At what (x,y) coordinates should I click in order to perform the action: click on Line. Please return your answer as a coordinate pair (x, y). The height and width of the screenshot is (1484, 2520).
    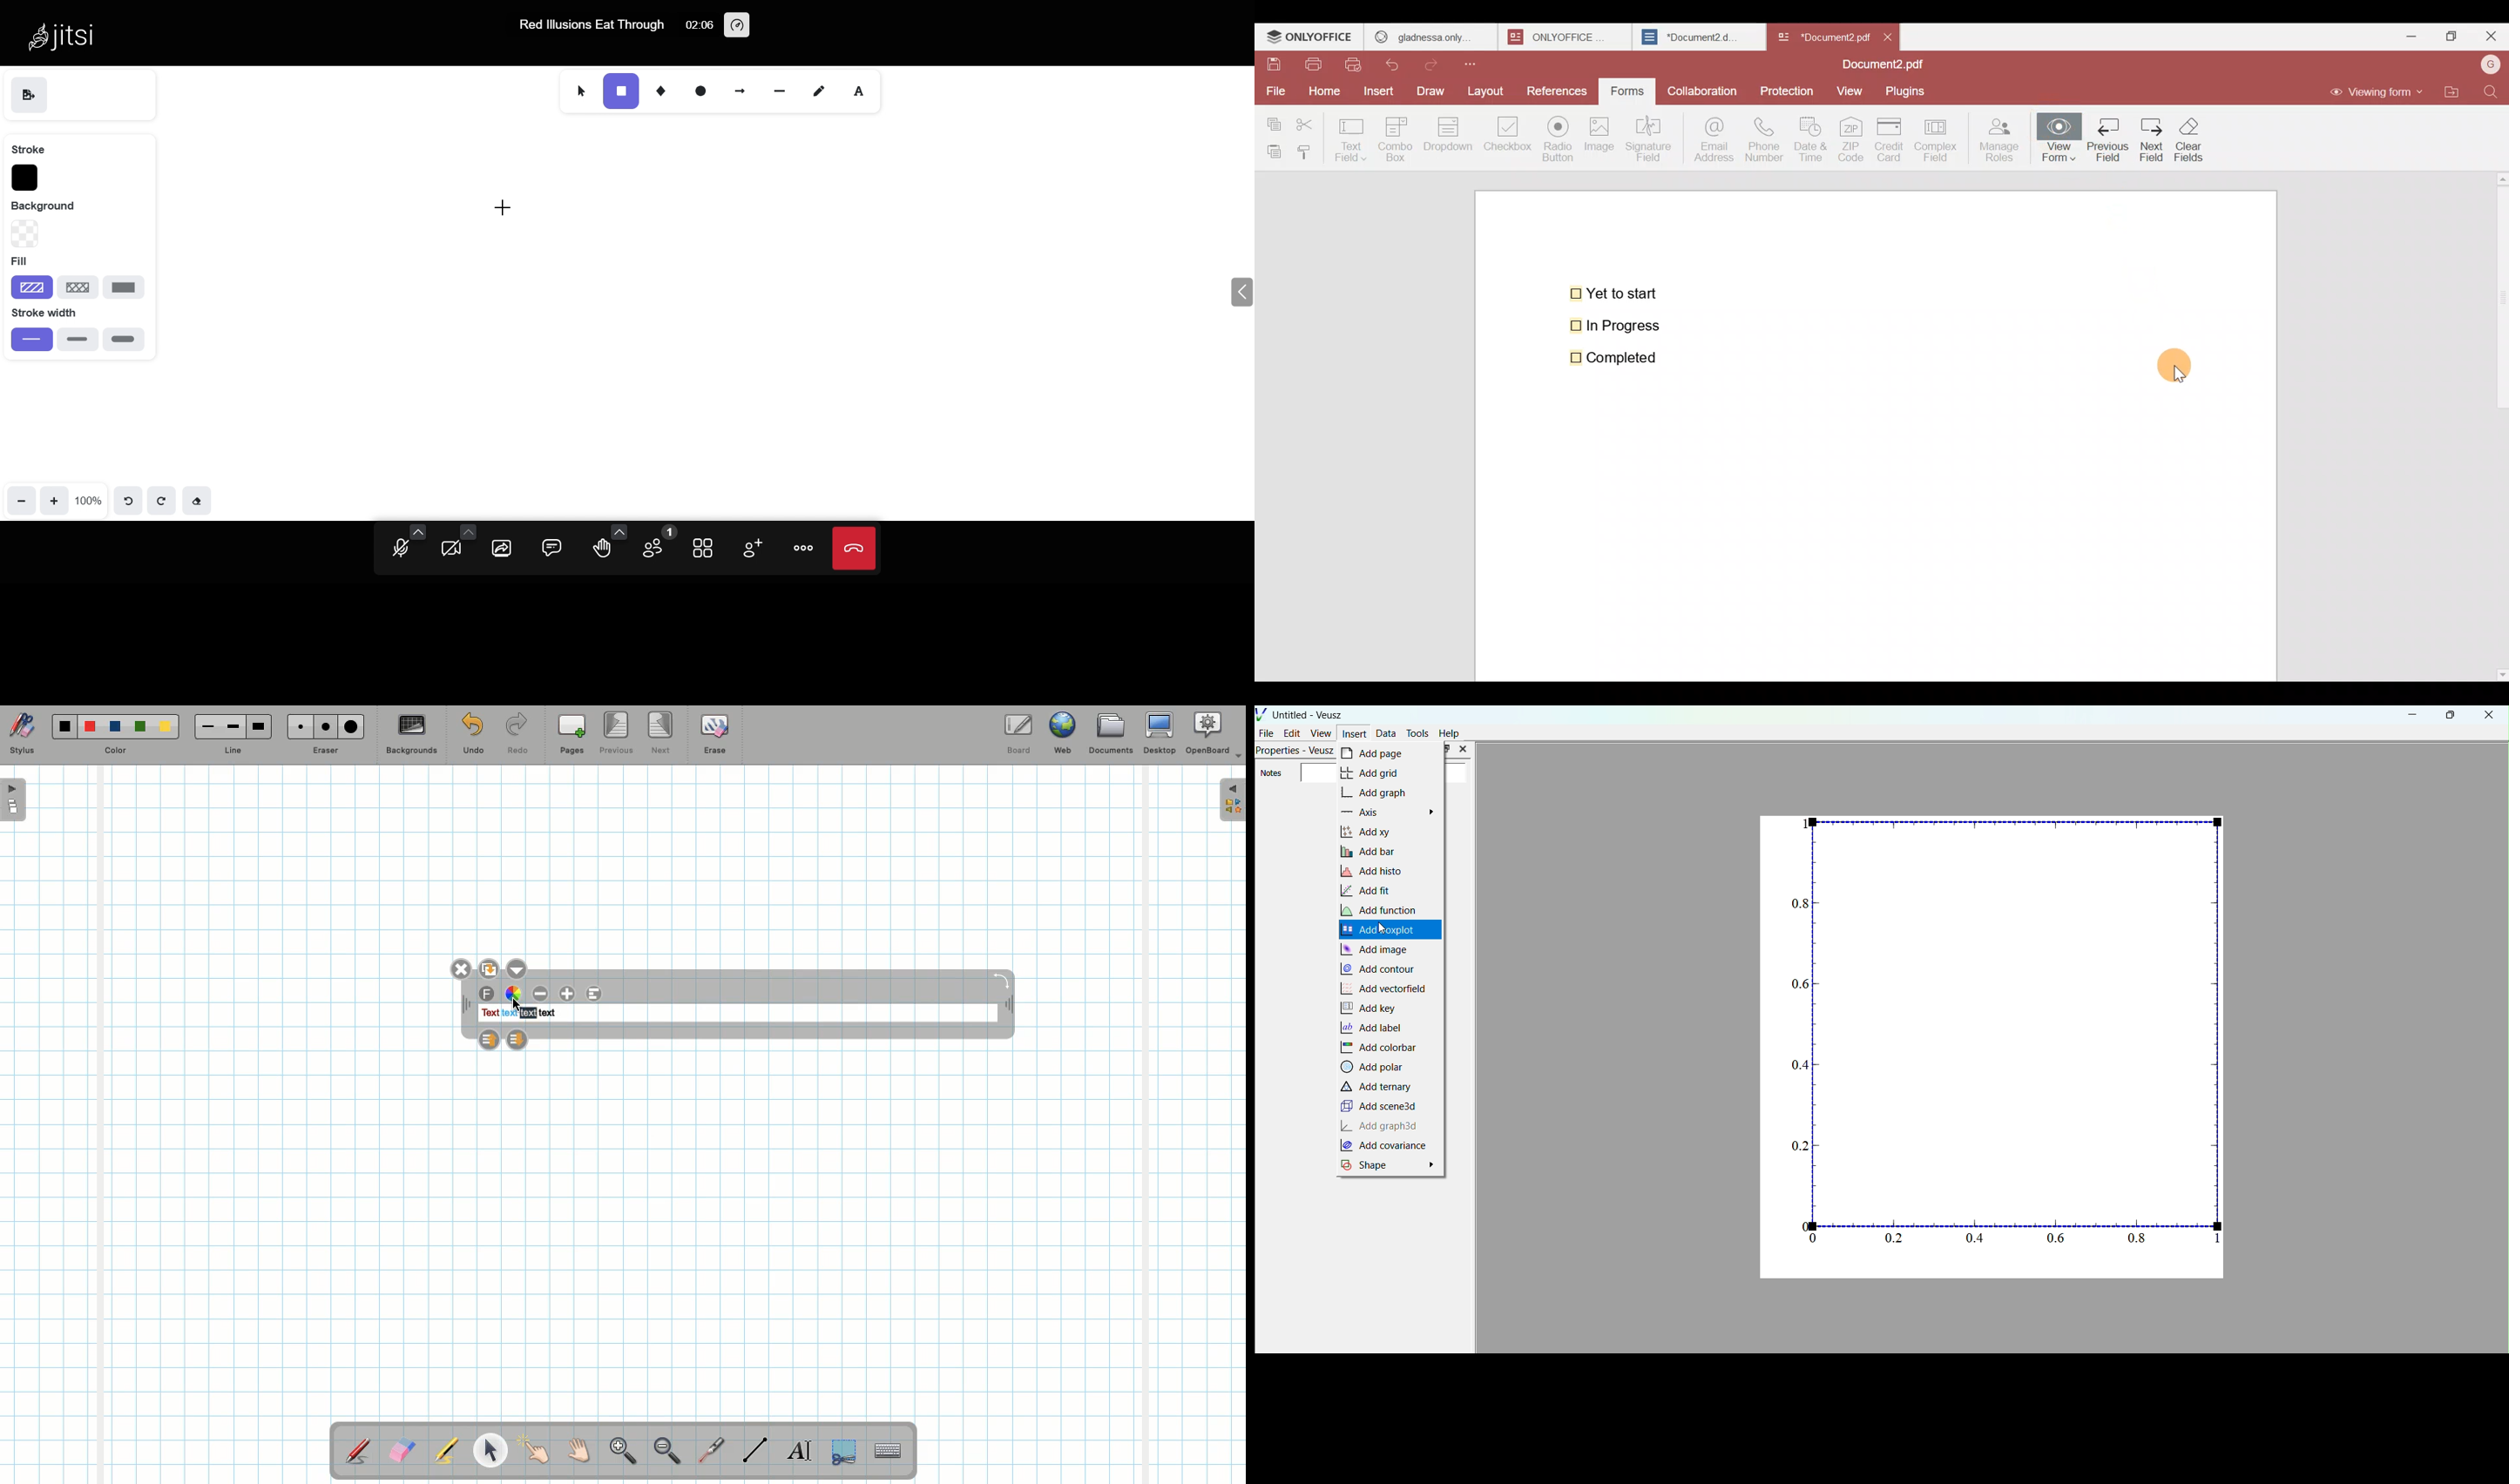
    Looking at the image, I should click on (233, 751).